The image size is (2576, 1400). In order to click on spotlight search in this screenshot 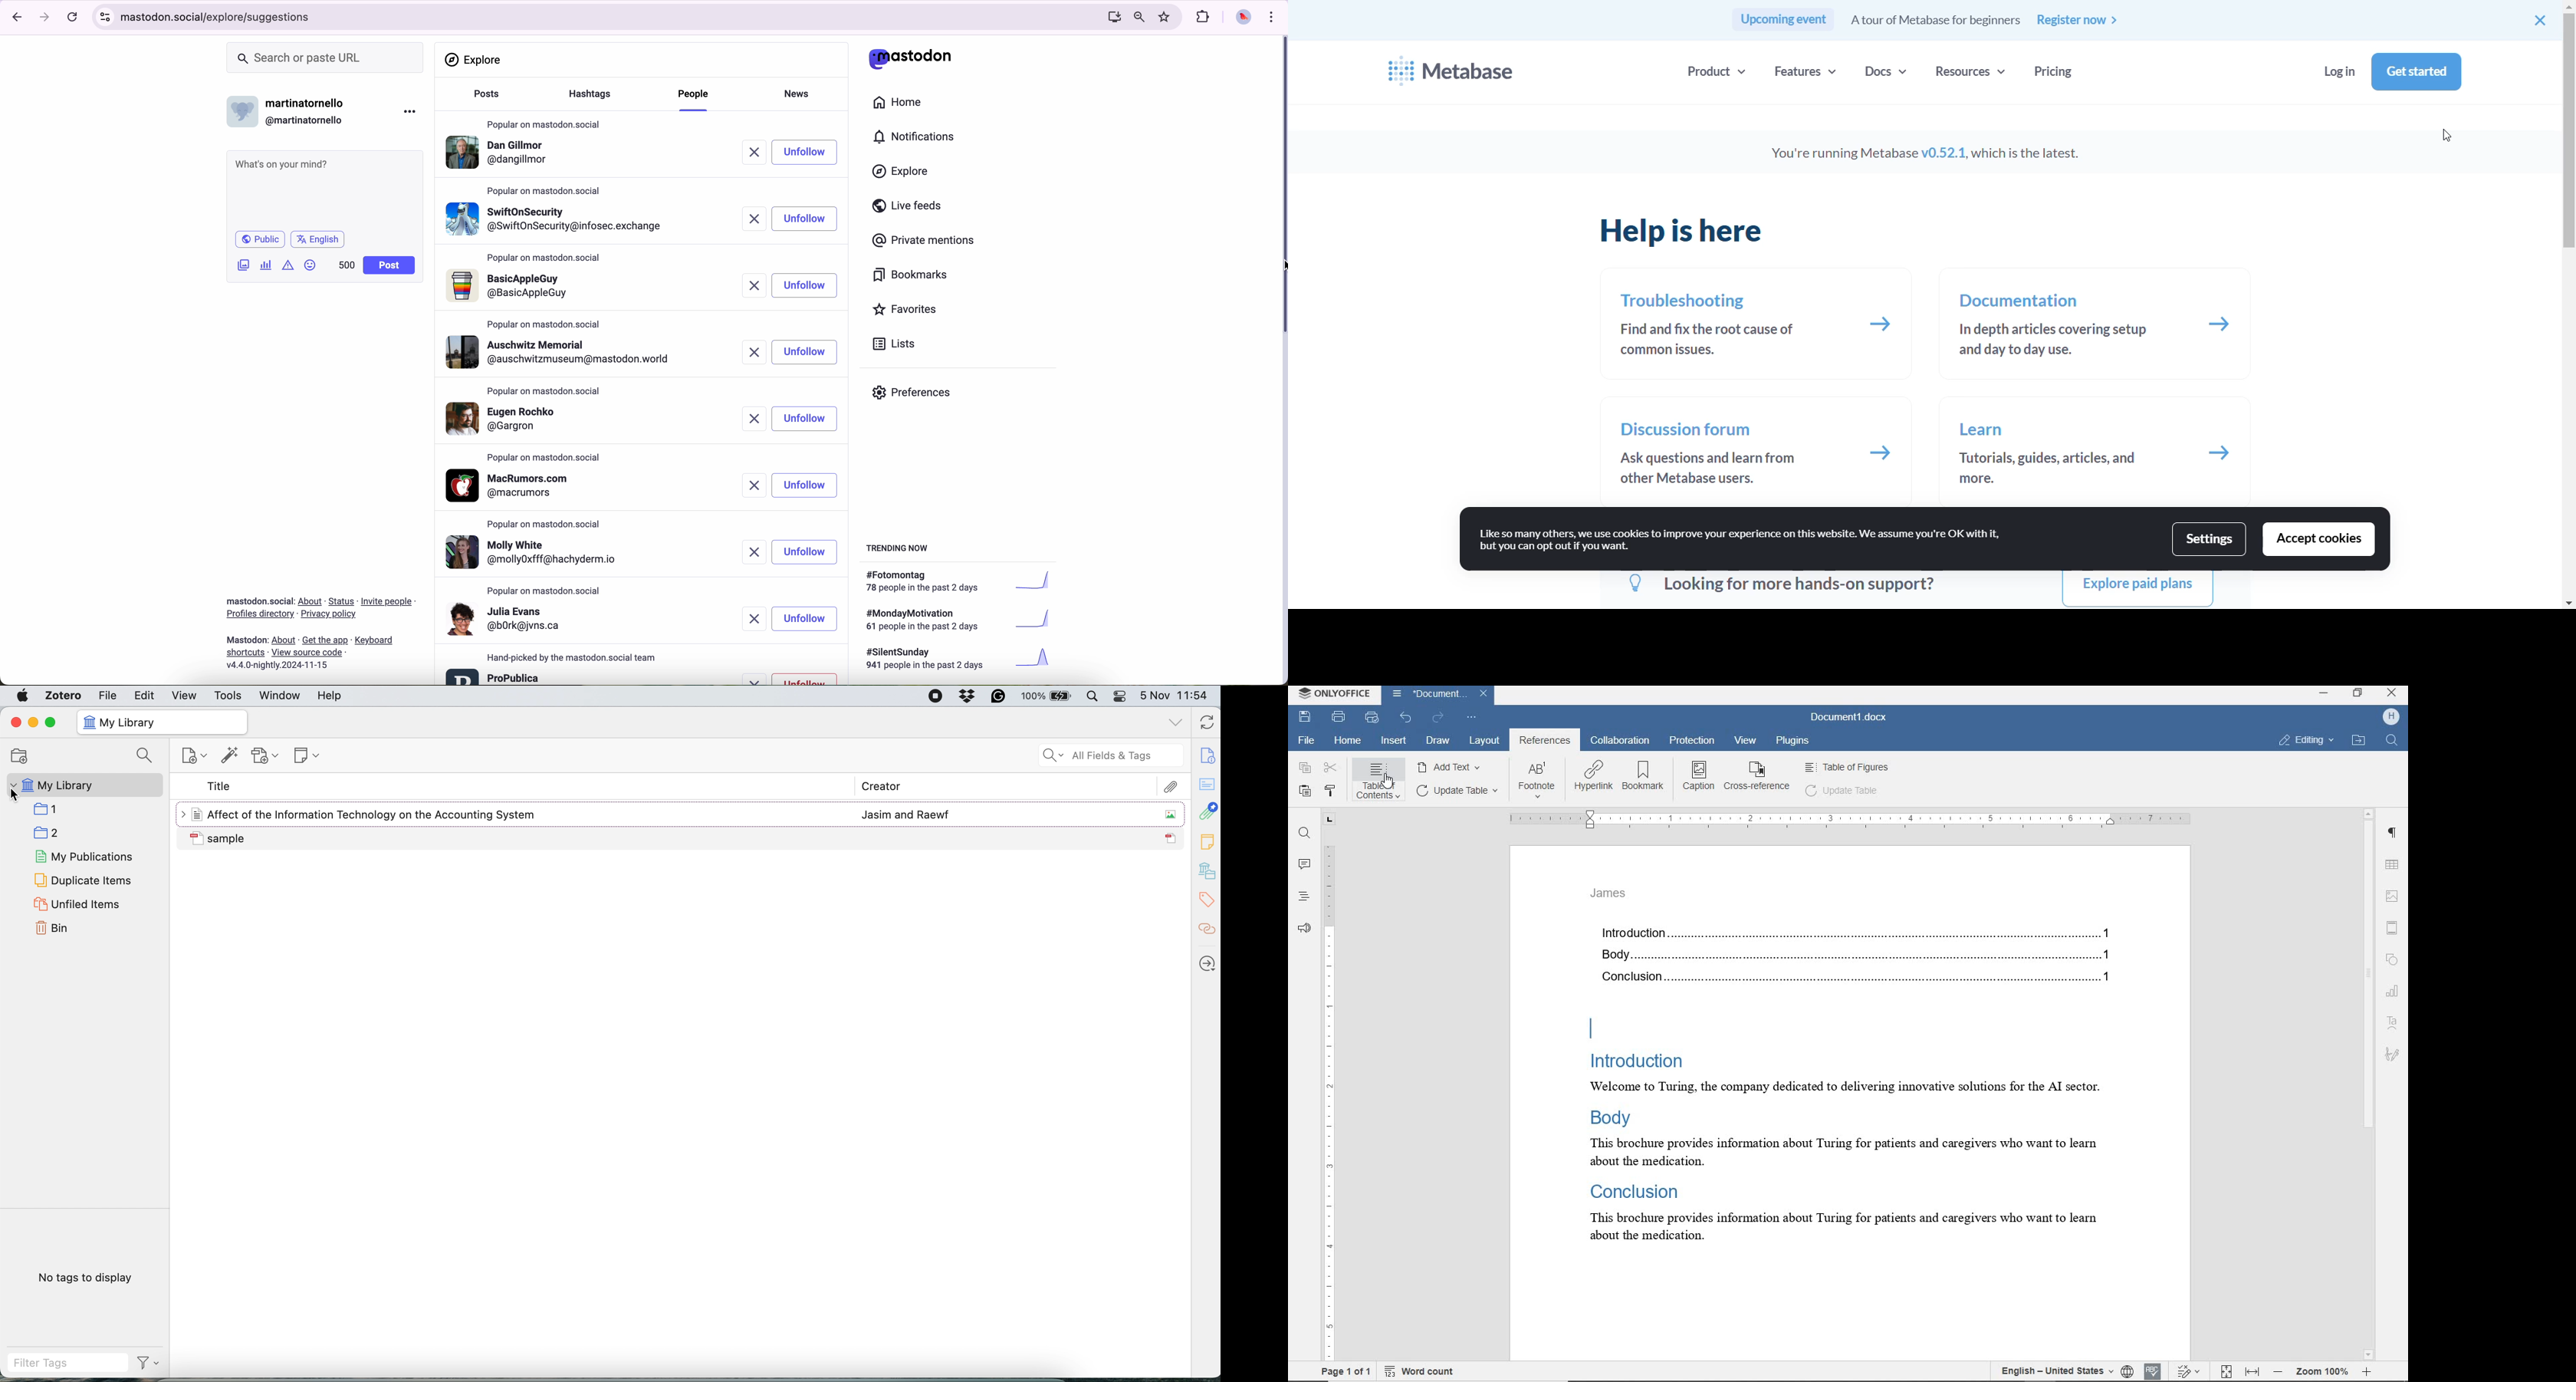, I will do `click(1094, 700)`.